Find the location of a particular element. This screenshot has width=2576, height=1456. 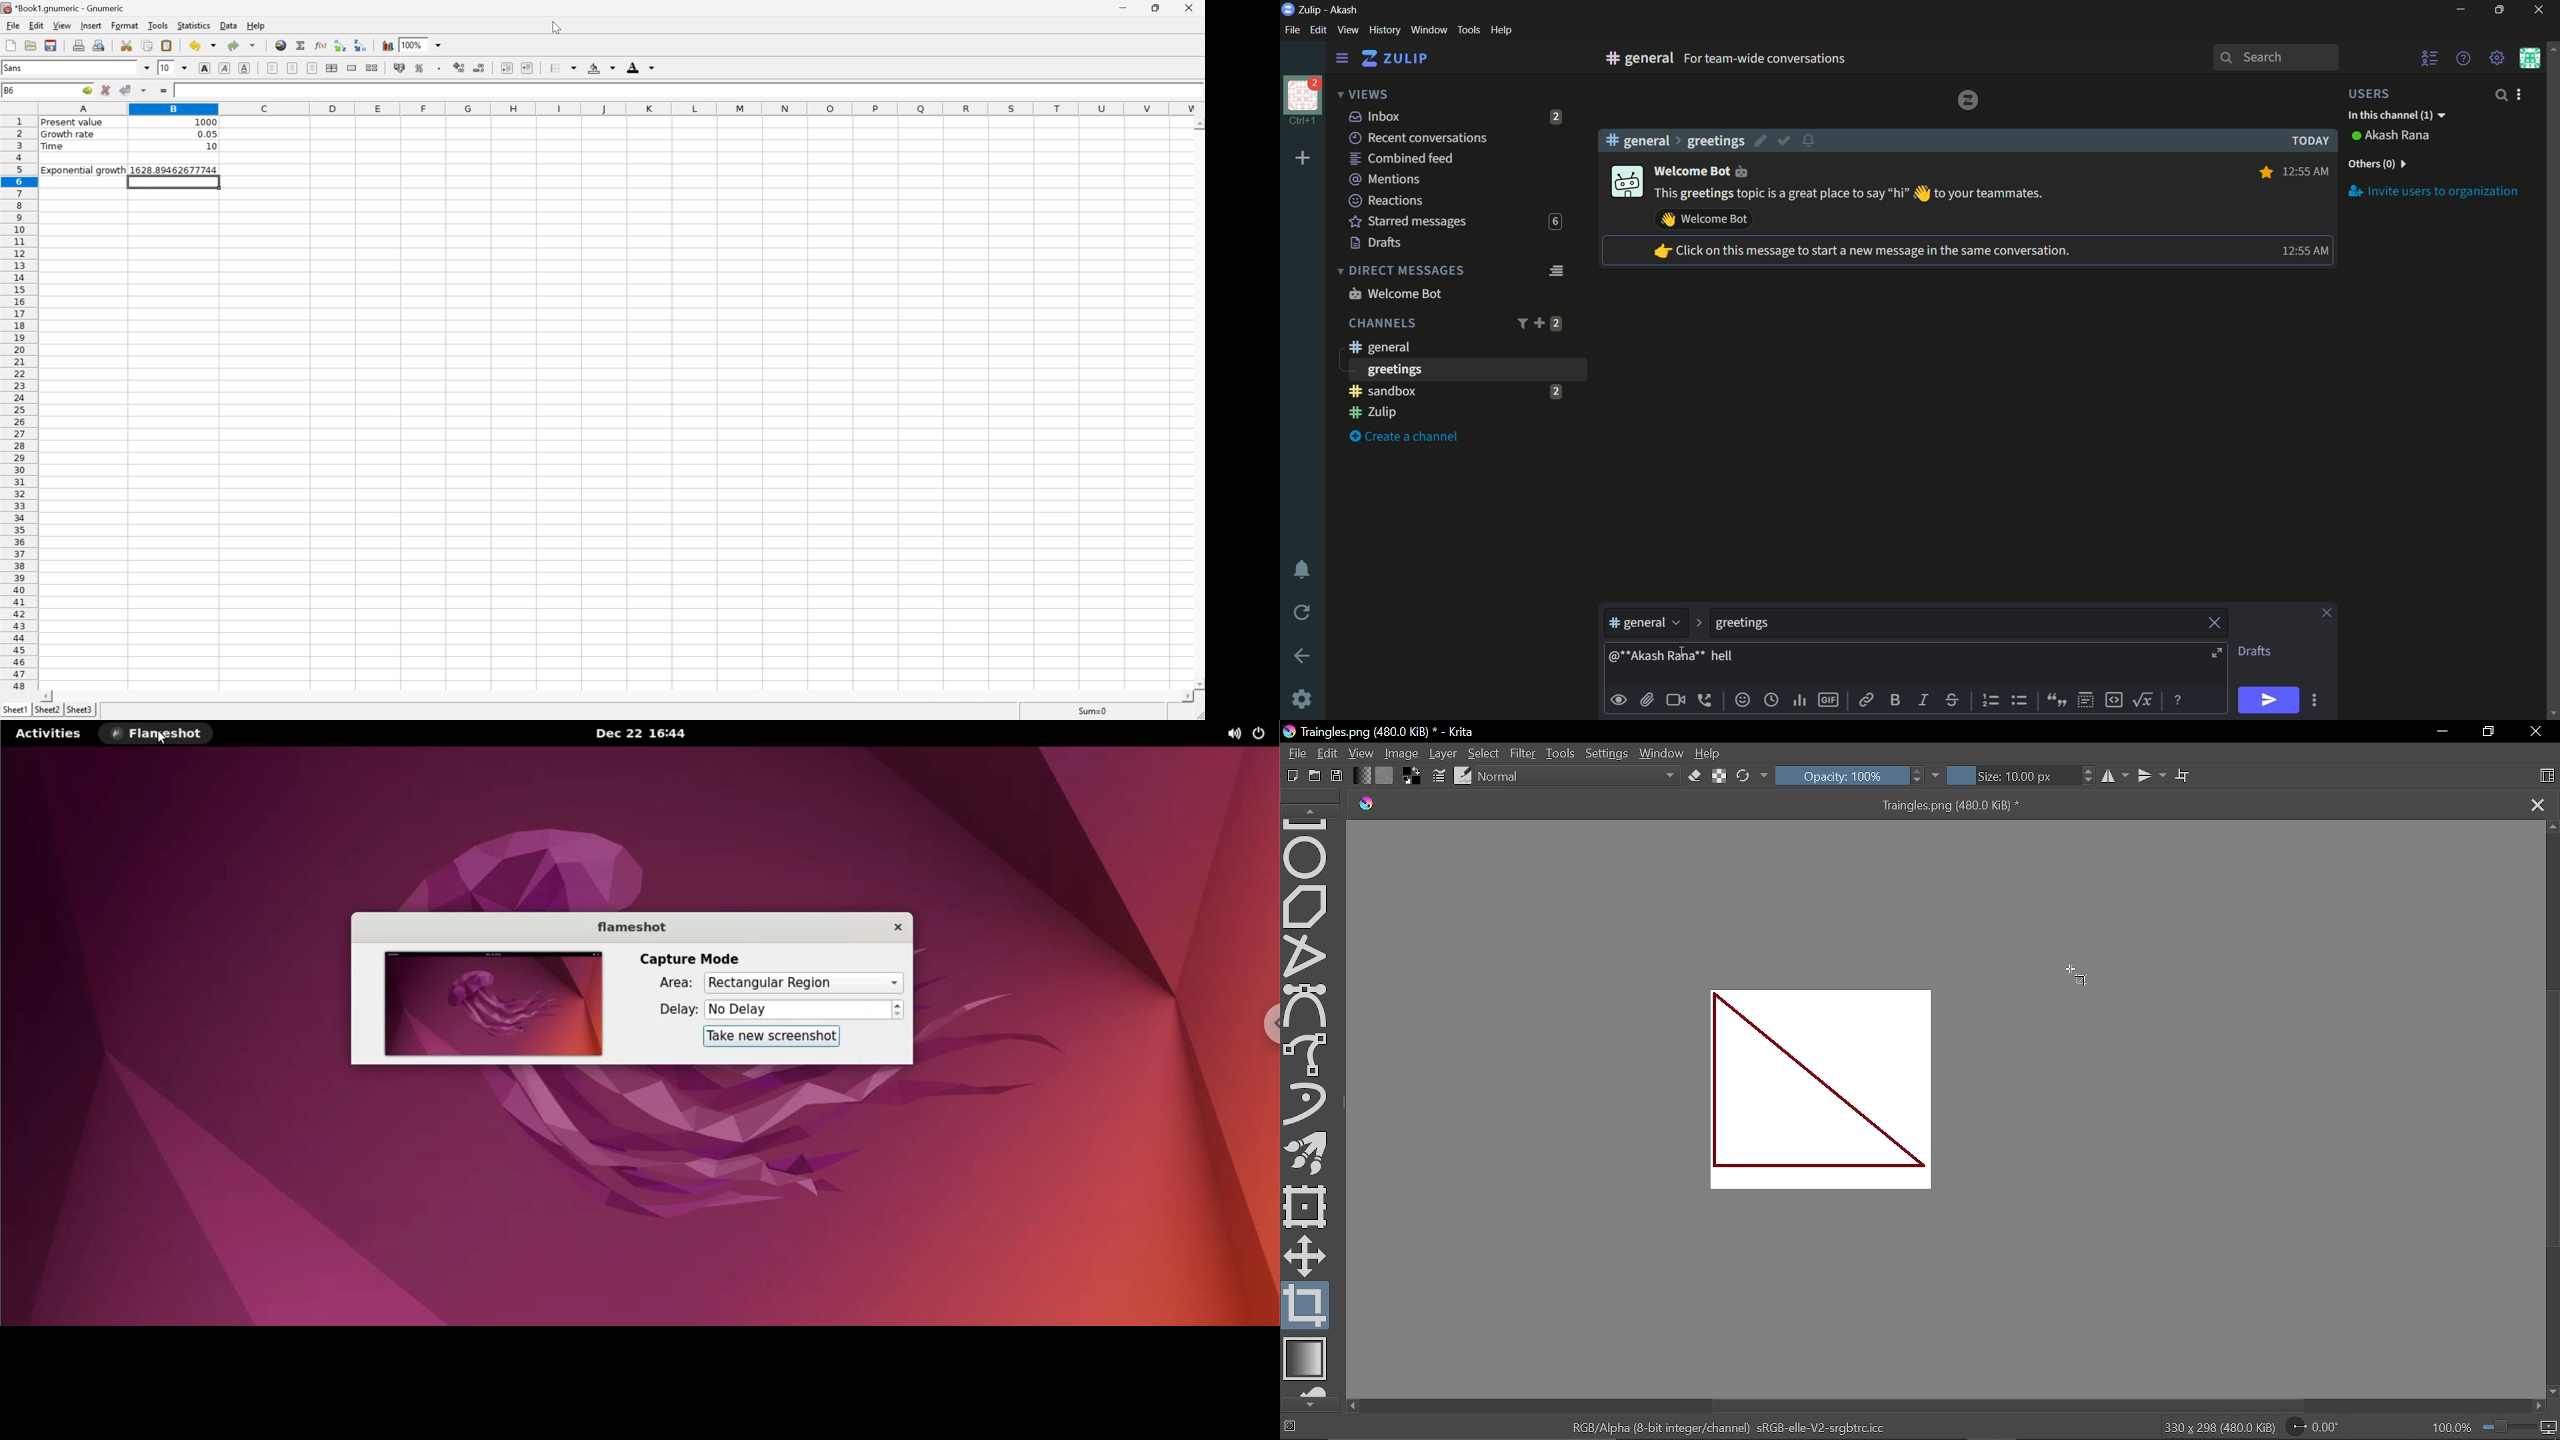

user list is located at coordinates (2431, 58).